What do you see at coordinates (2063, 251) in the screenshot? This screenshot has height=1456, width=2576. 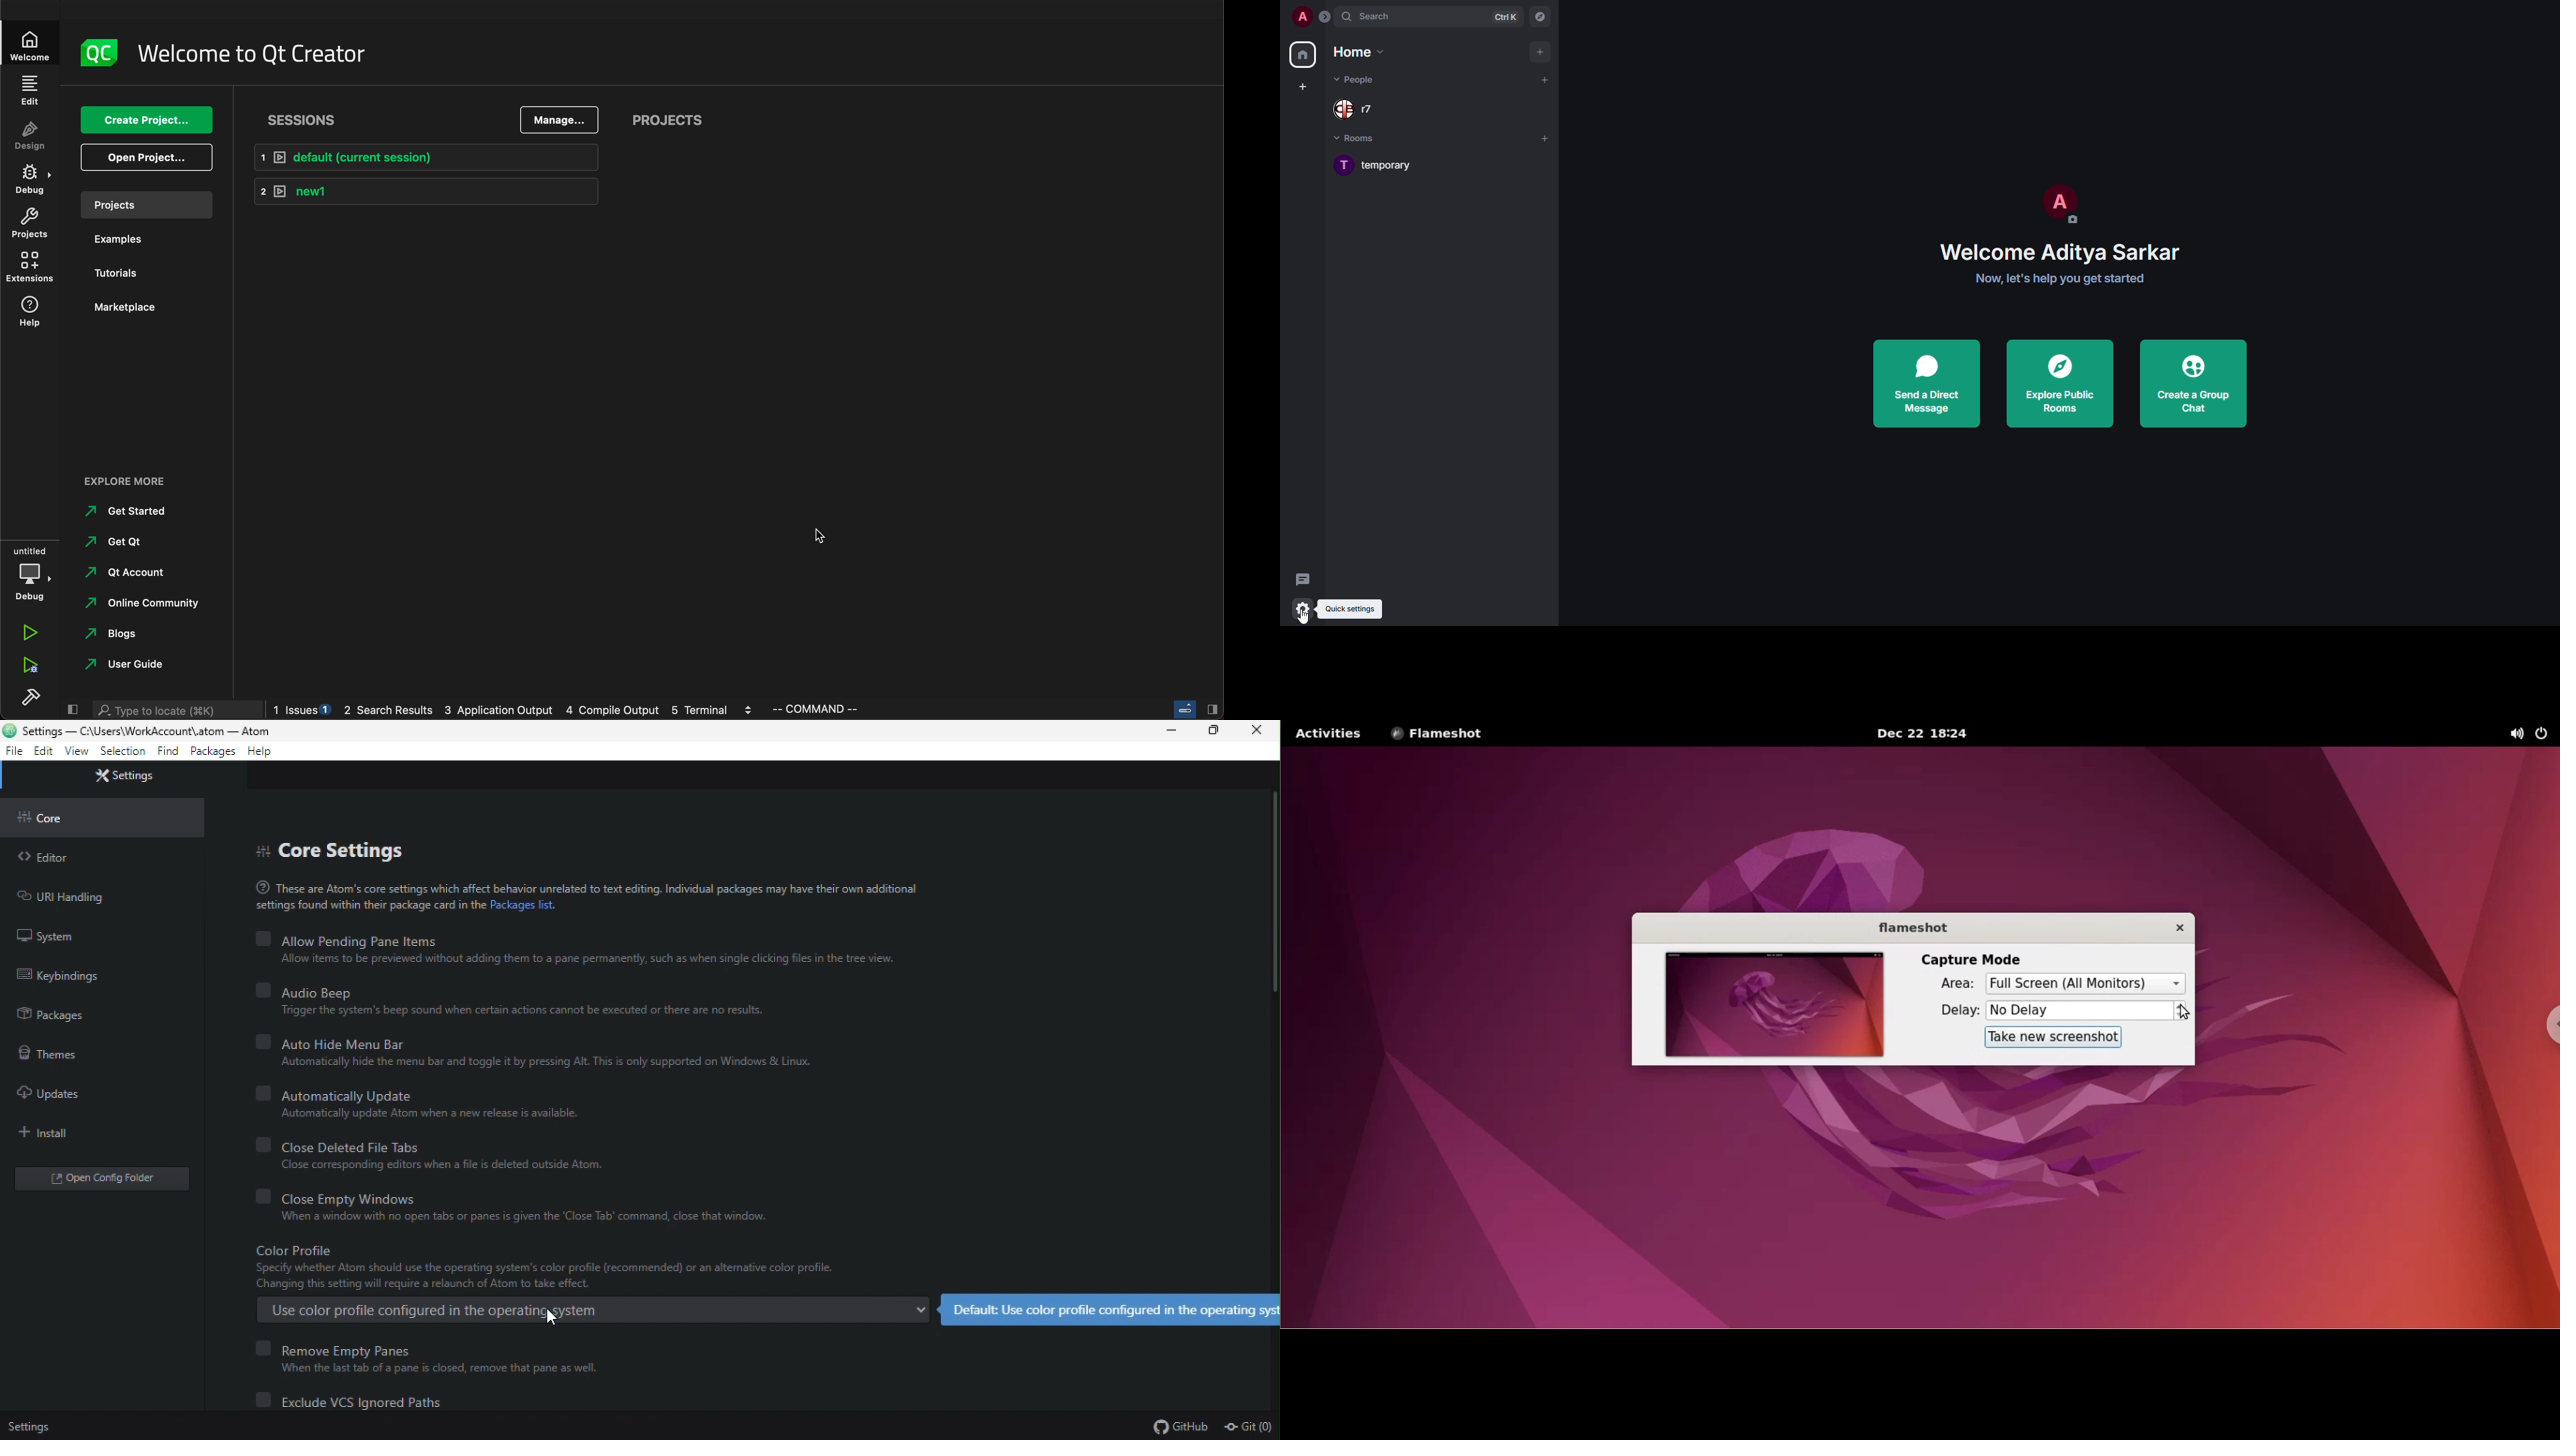 I see `welcome` at bounding box center [2063, 251].